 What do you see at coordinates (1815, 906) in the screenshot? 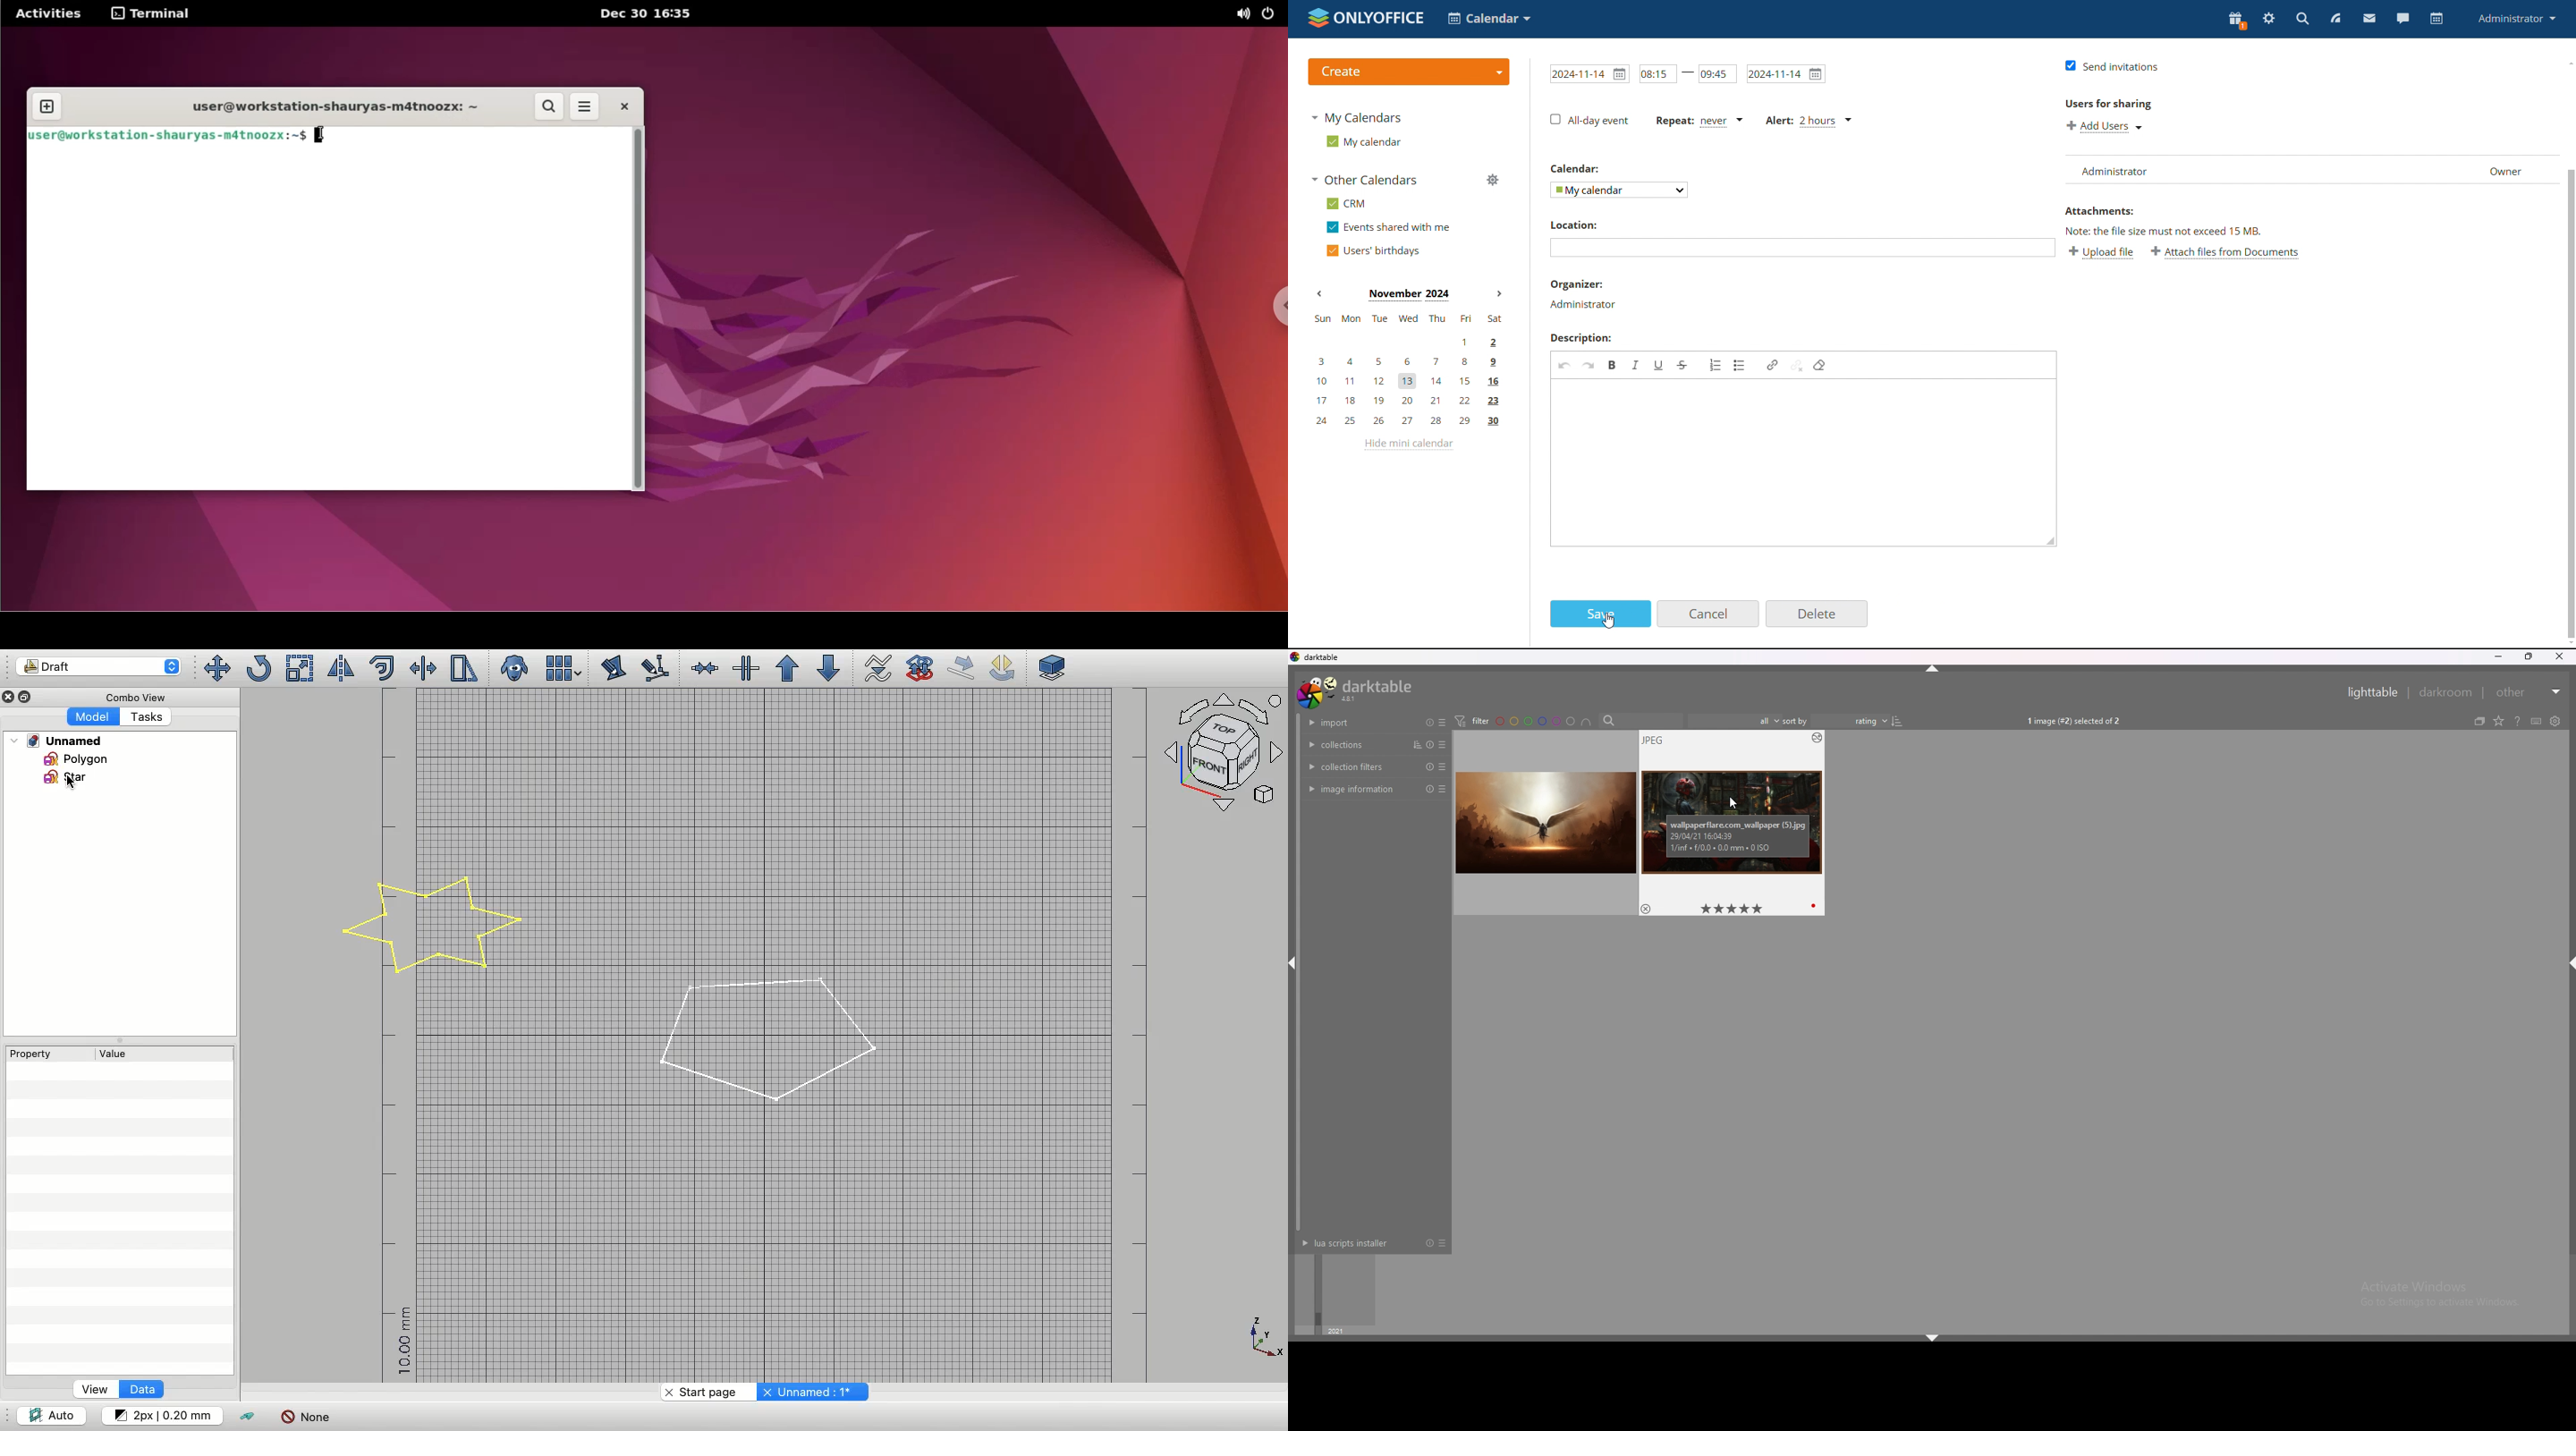
I see `red label` at bounding box center [1815, 906].